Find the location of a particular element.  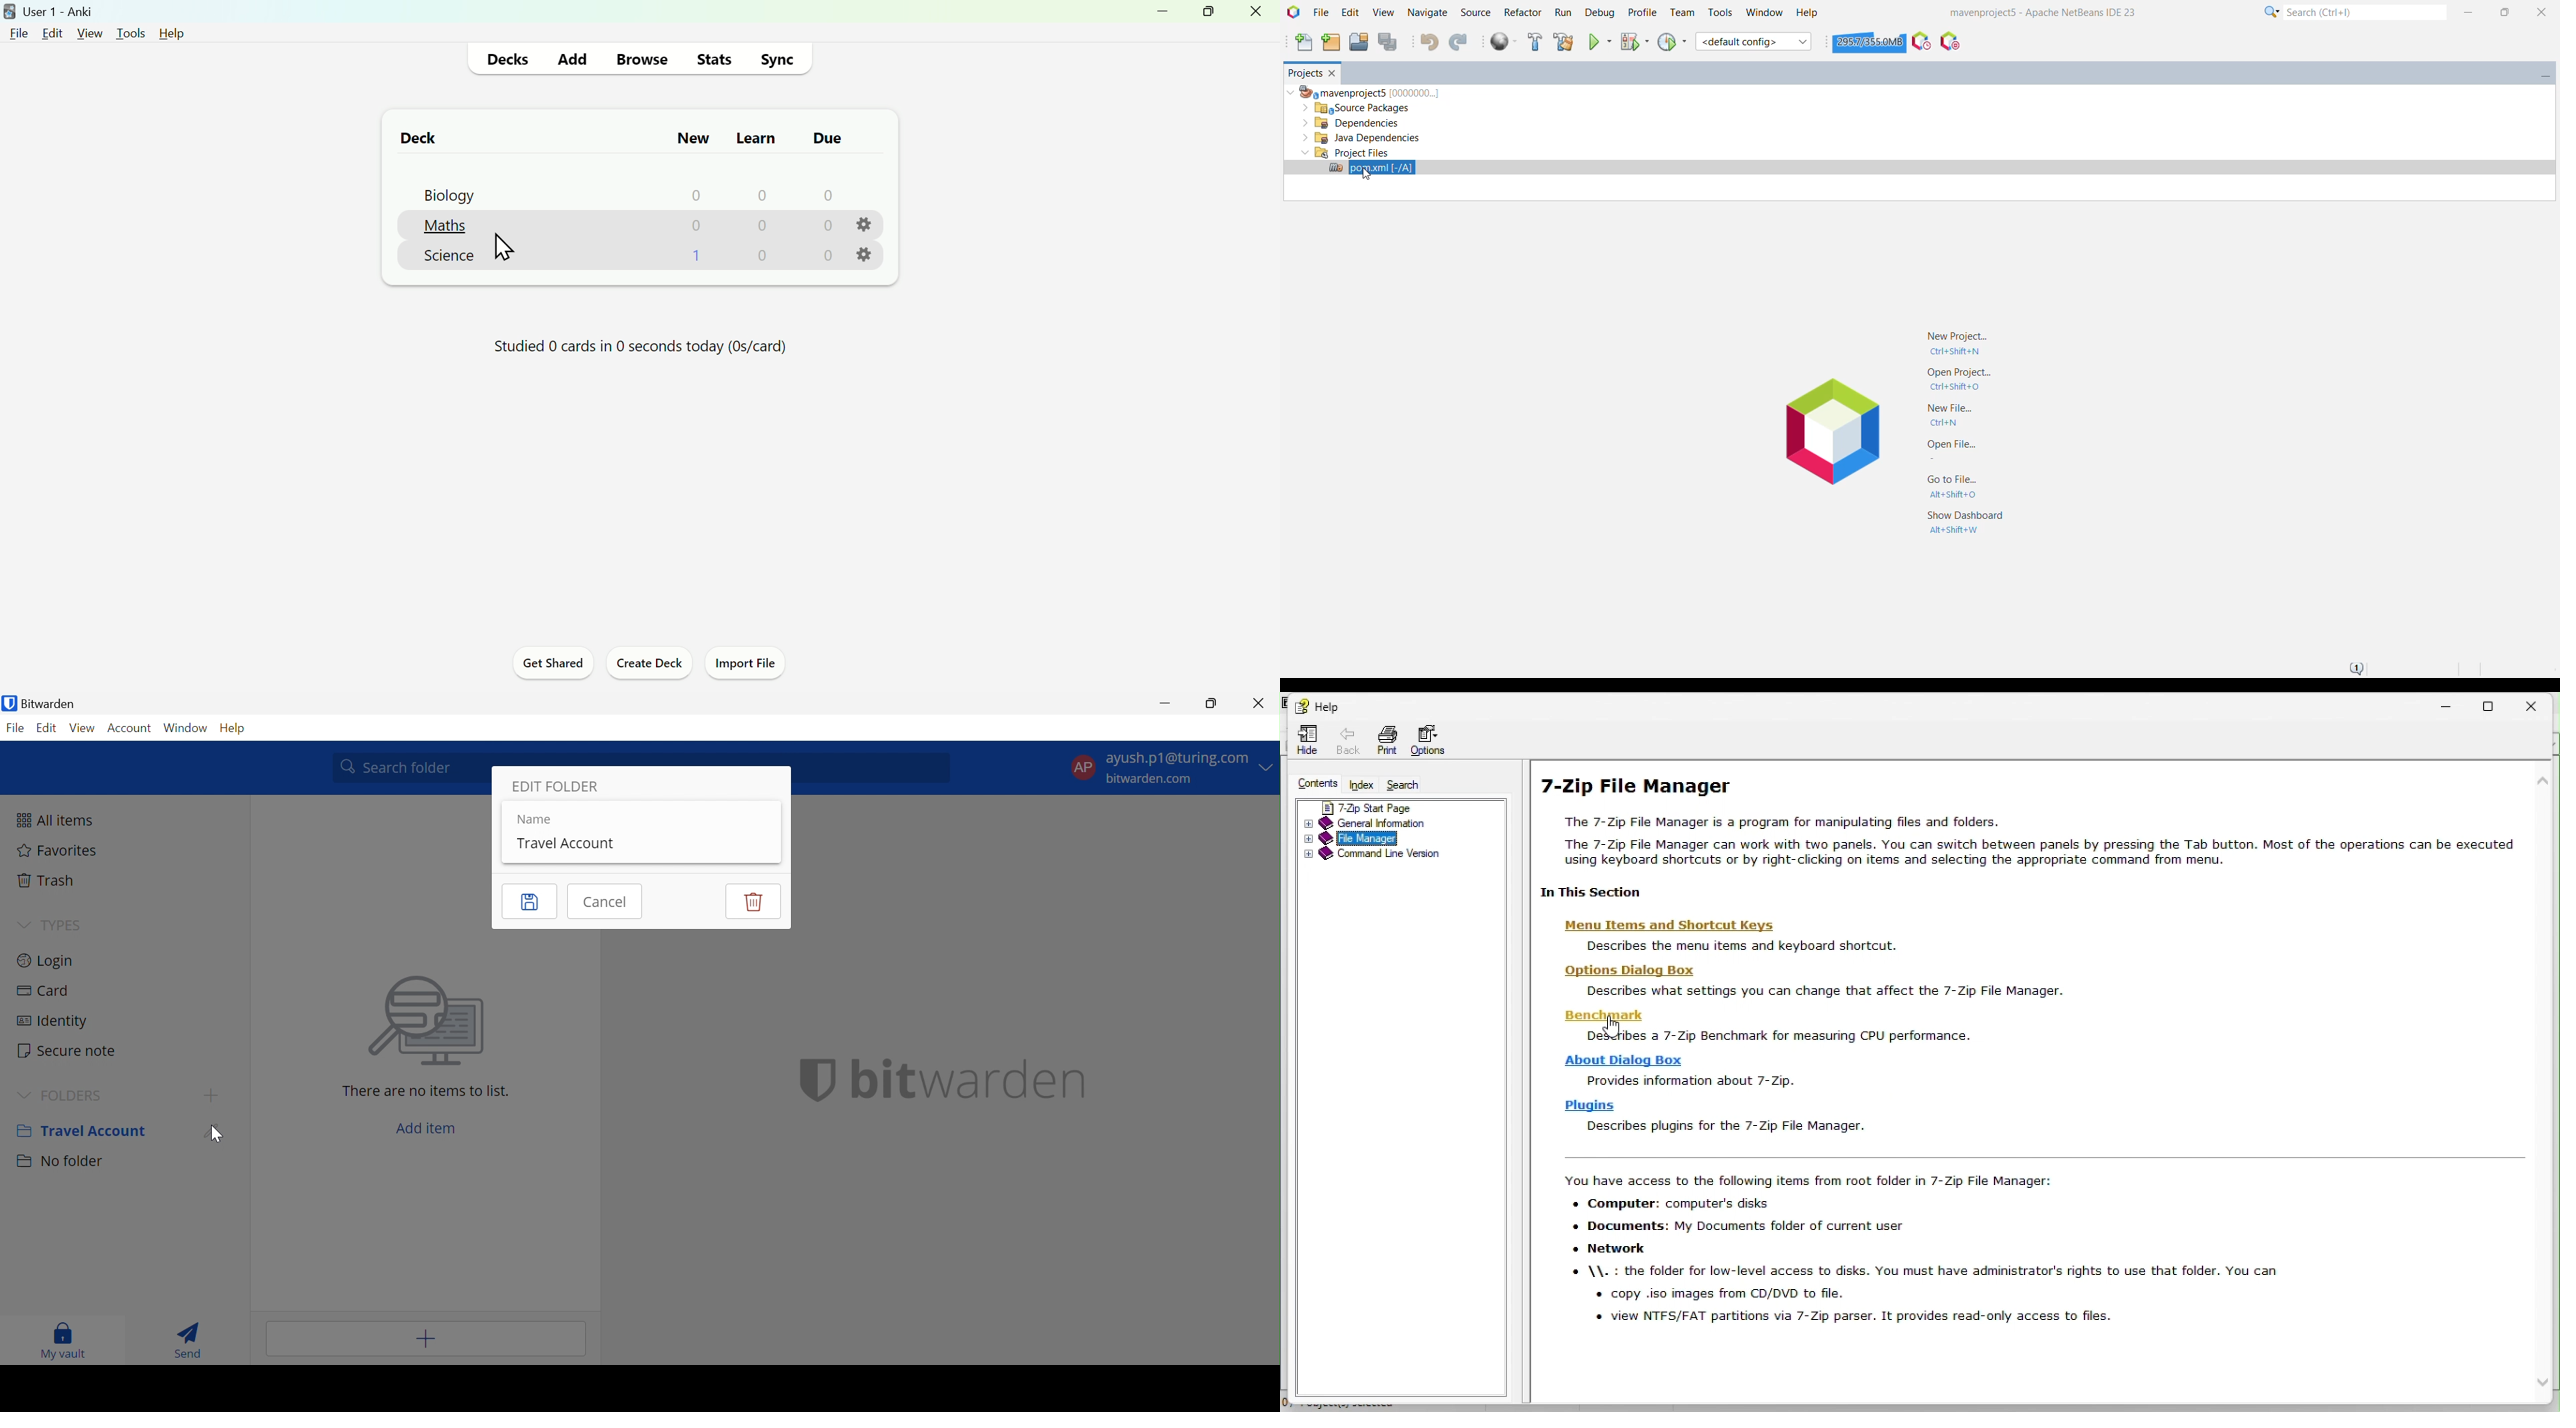

Deck is located at coordinates (411, 137).